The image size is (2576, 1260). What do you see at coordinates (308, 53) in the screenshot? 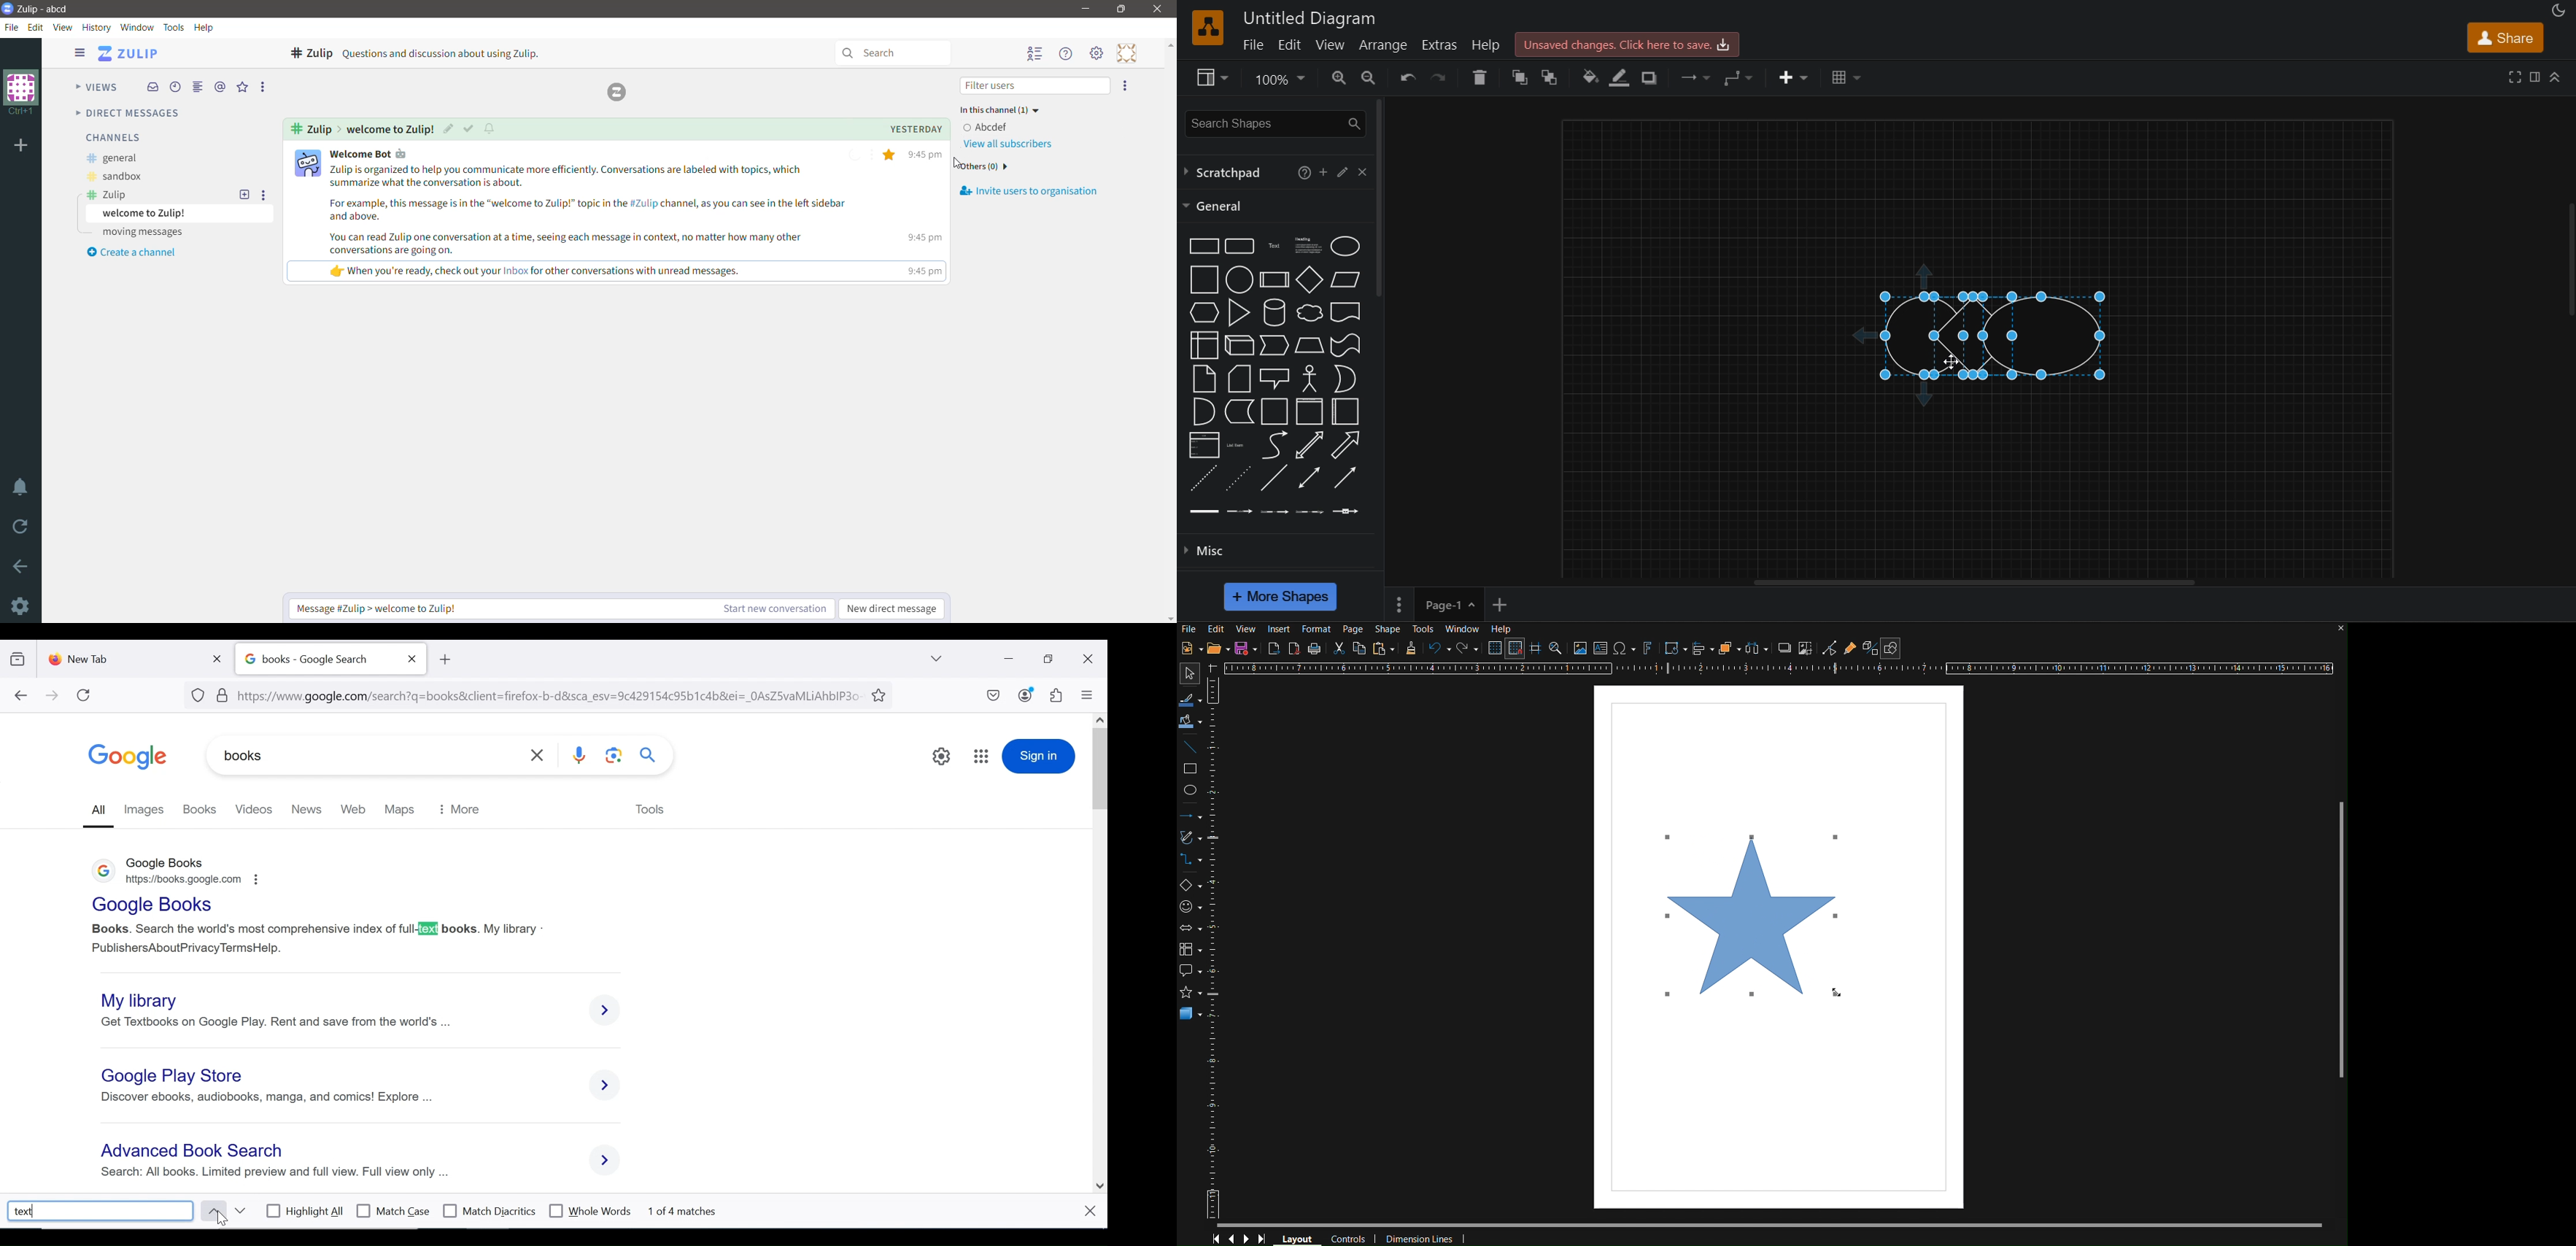
I see `Channel - Zulip` at bounding box center [308, 53].